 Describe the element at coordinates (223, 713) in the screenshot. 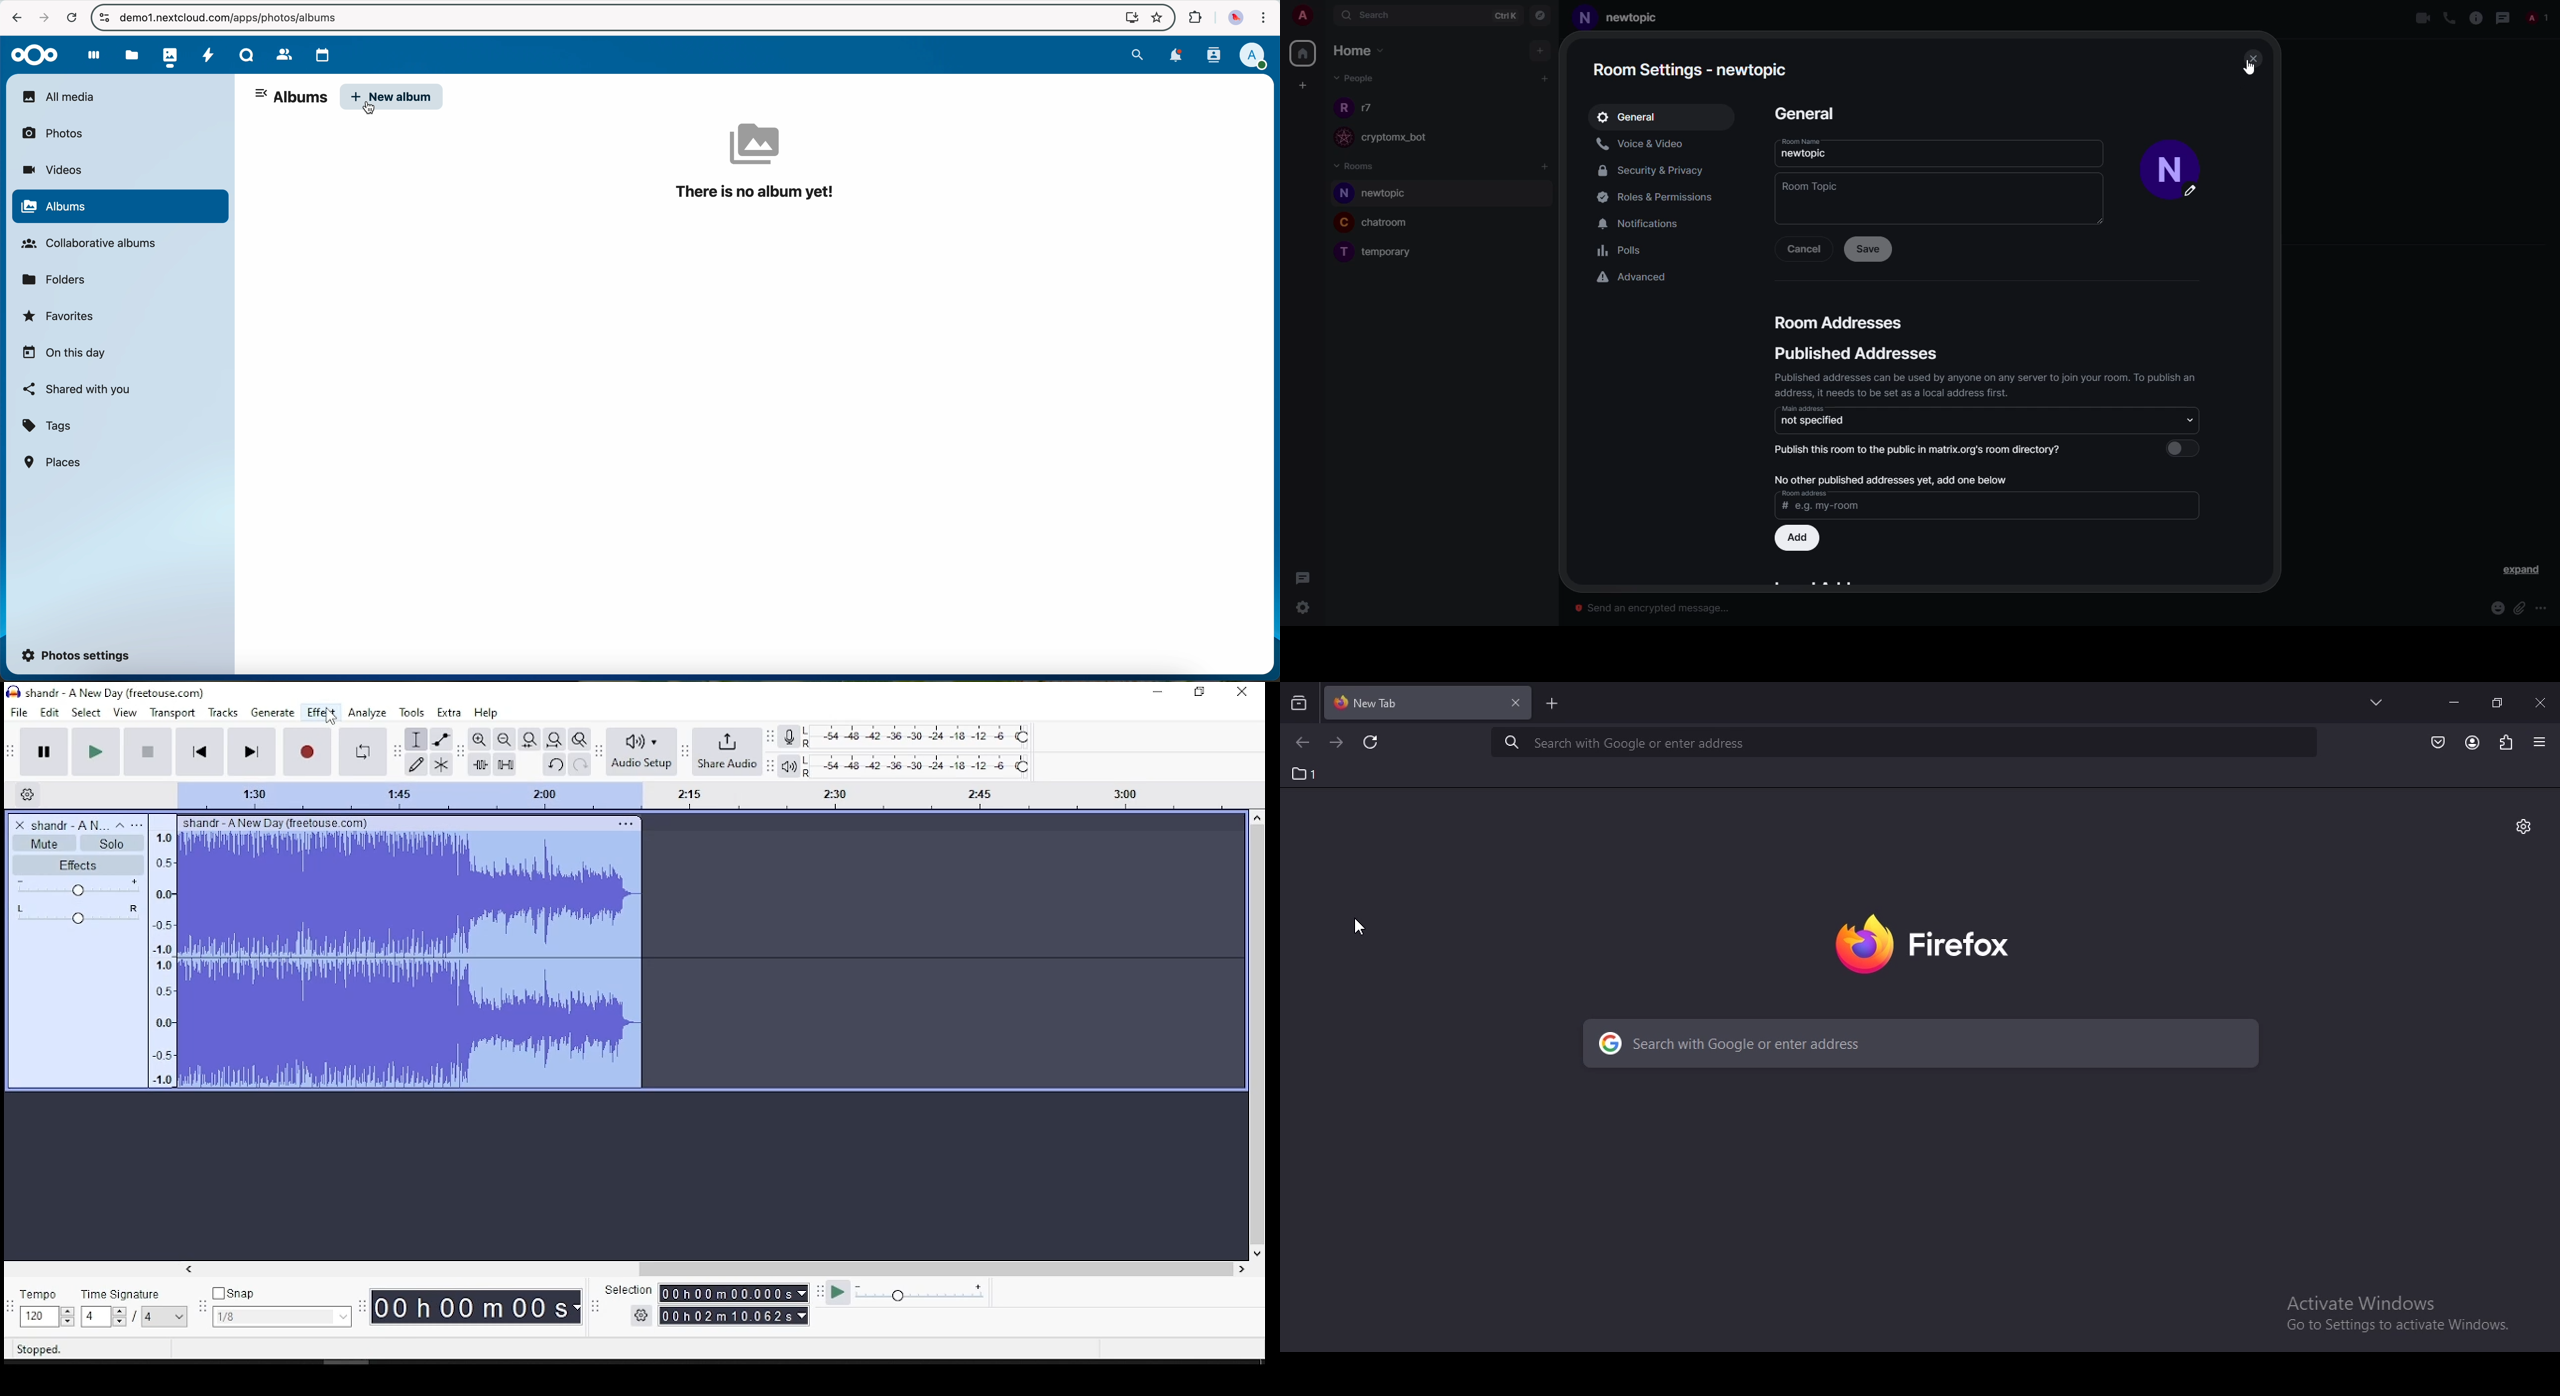

I see `tracks` at that location.